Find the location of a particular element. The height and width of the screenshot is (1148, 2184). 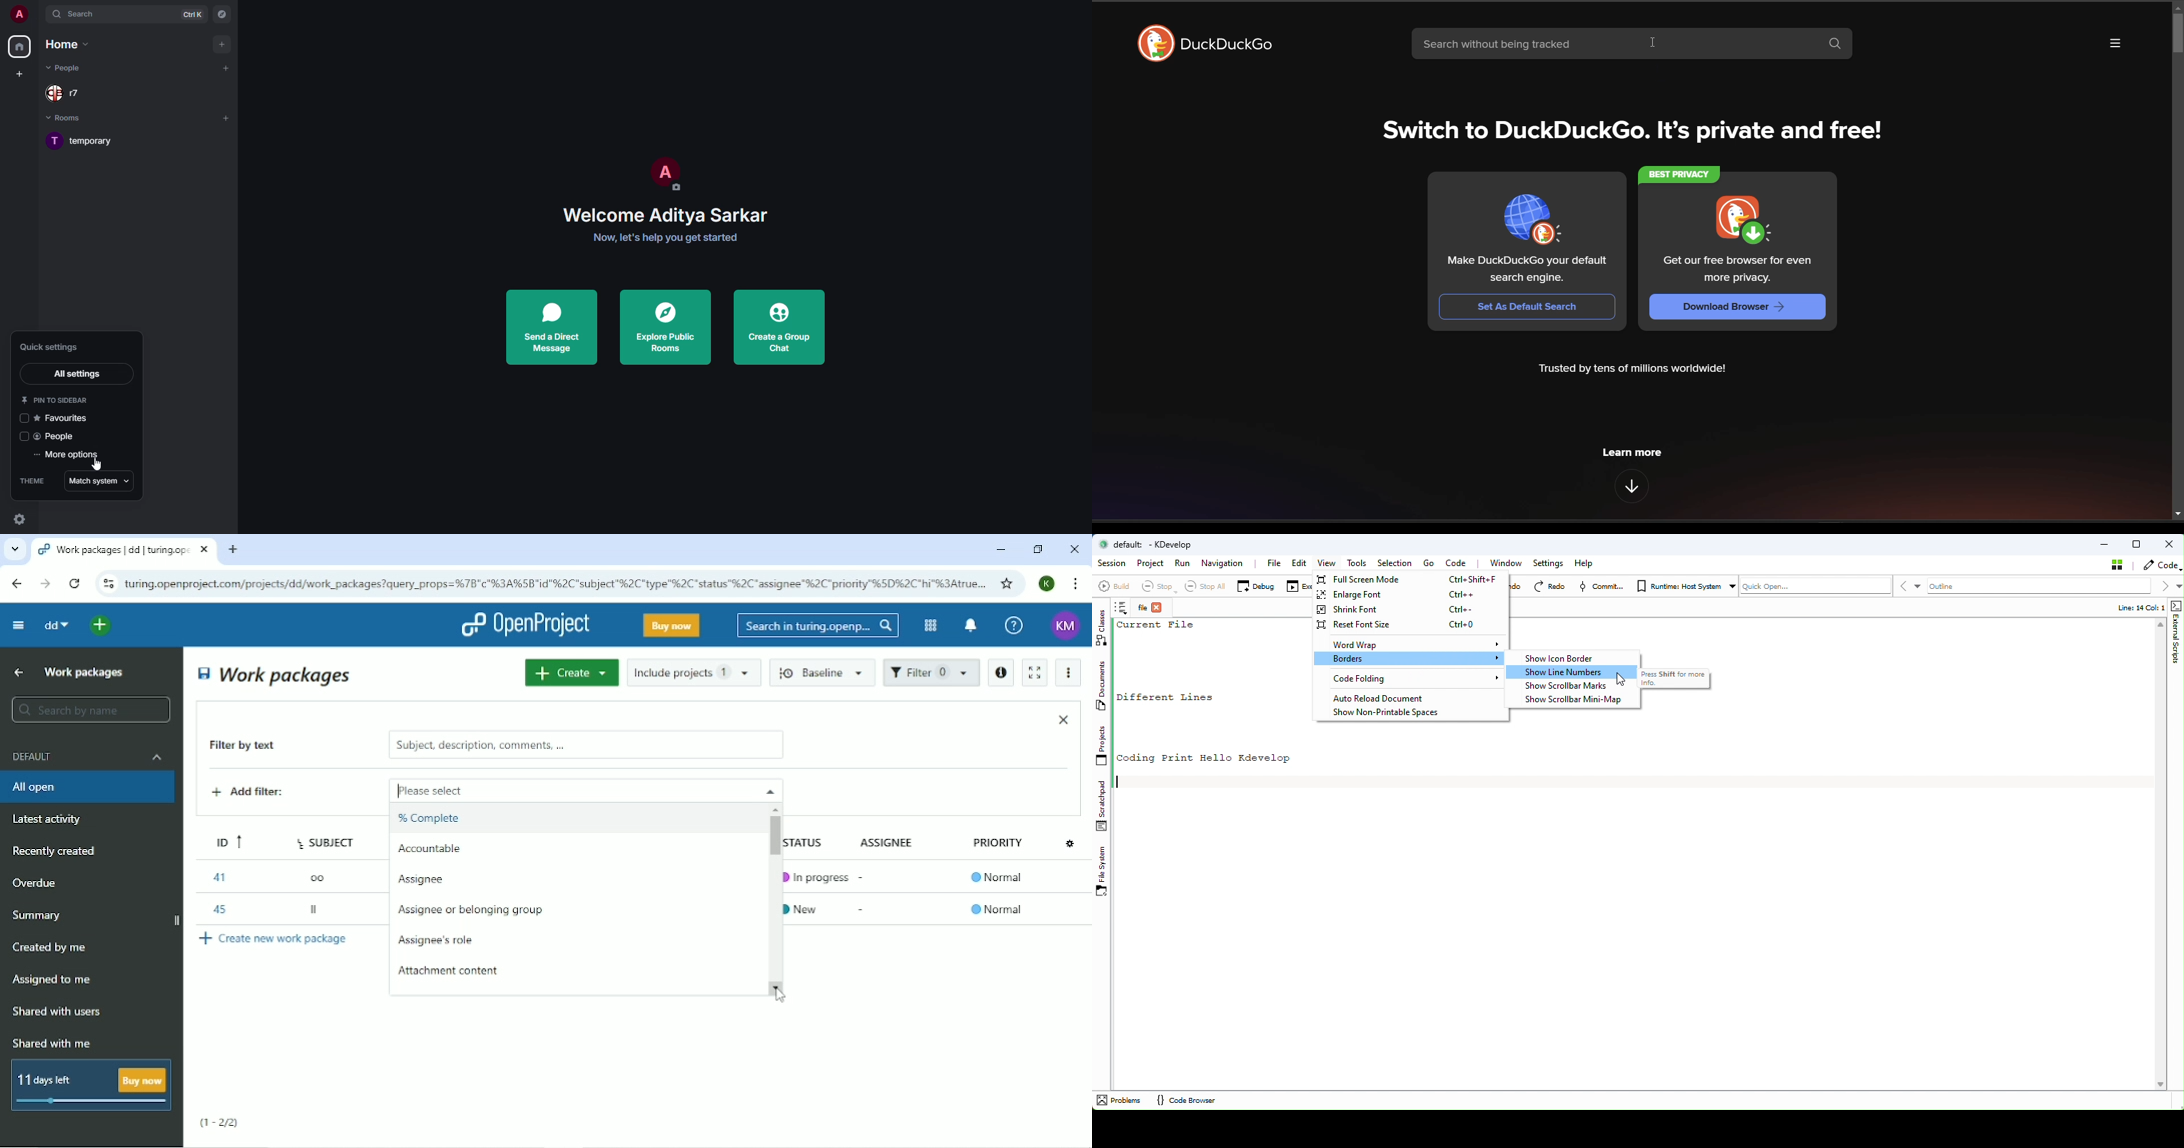

Stop all is located at coordinates (1201, 586).